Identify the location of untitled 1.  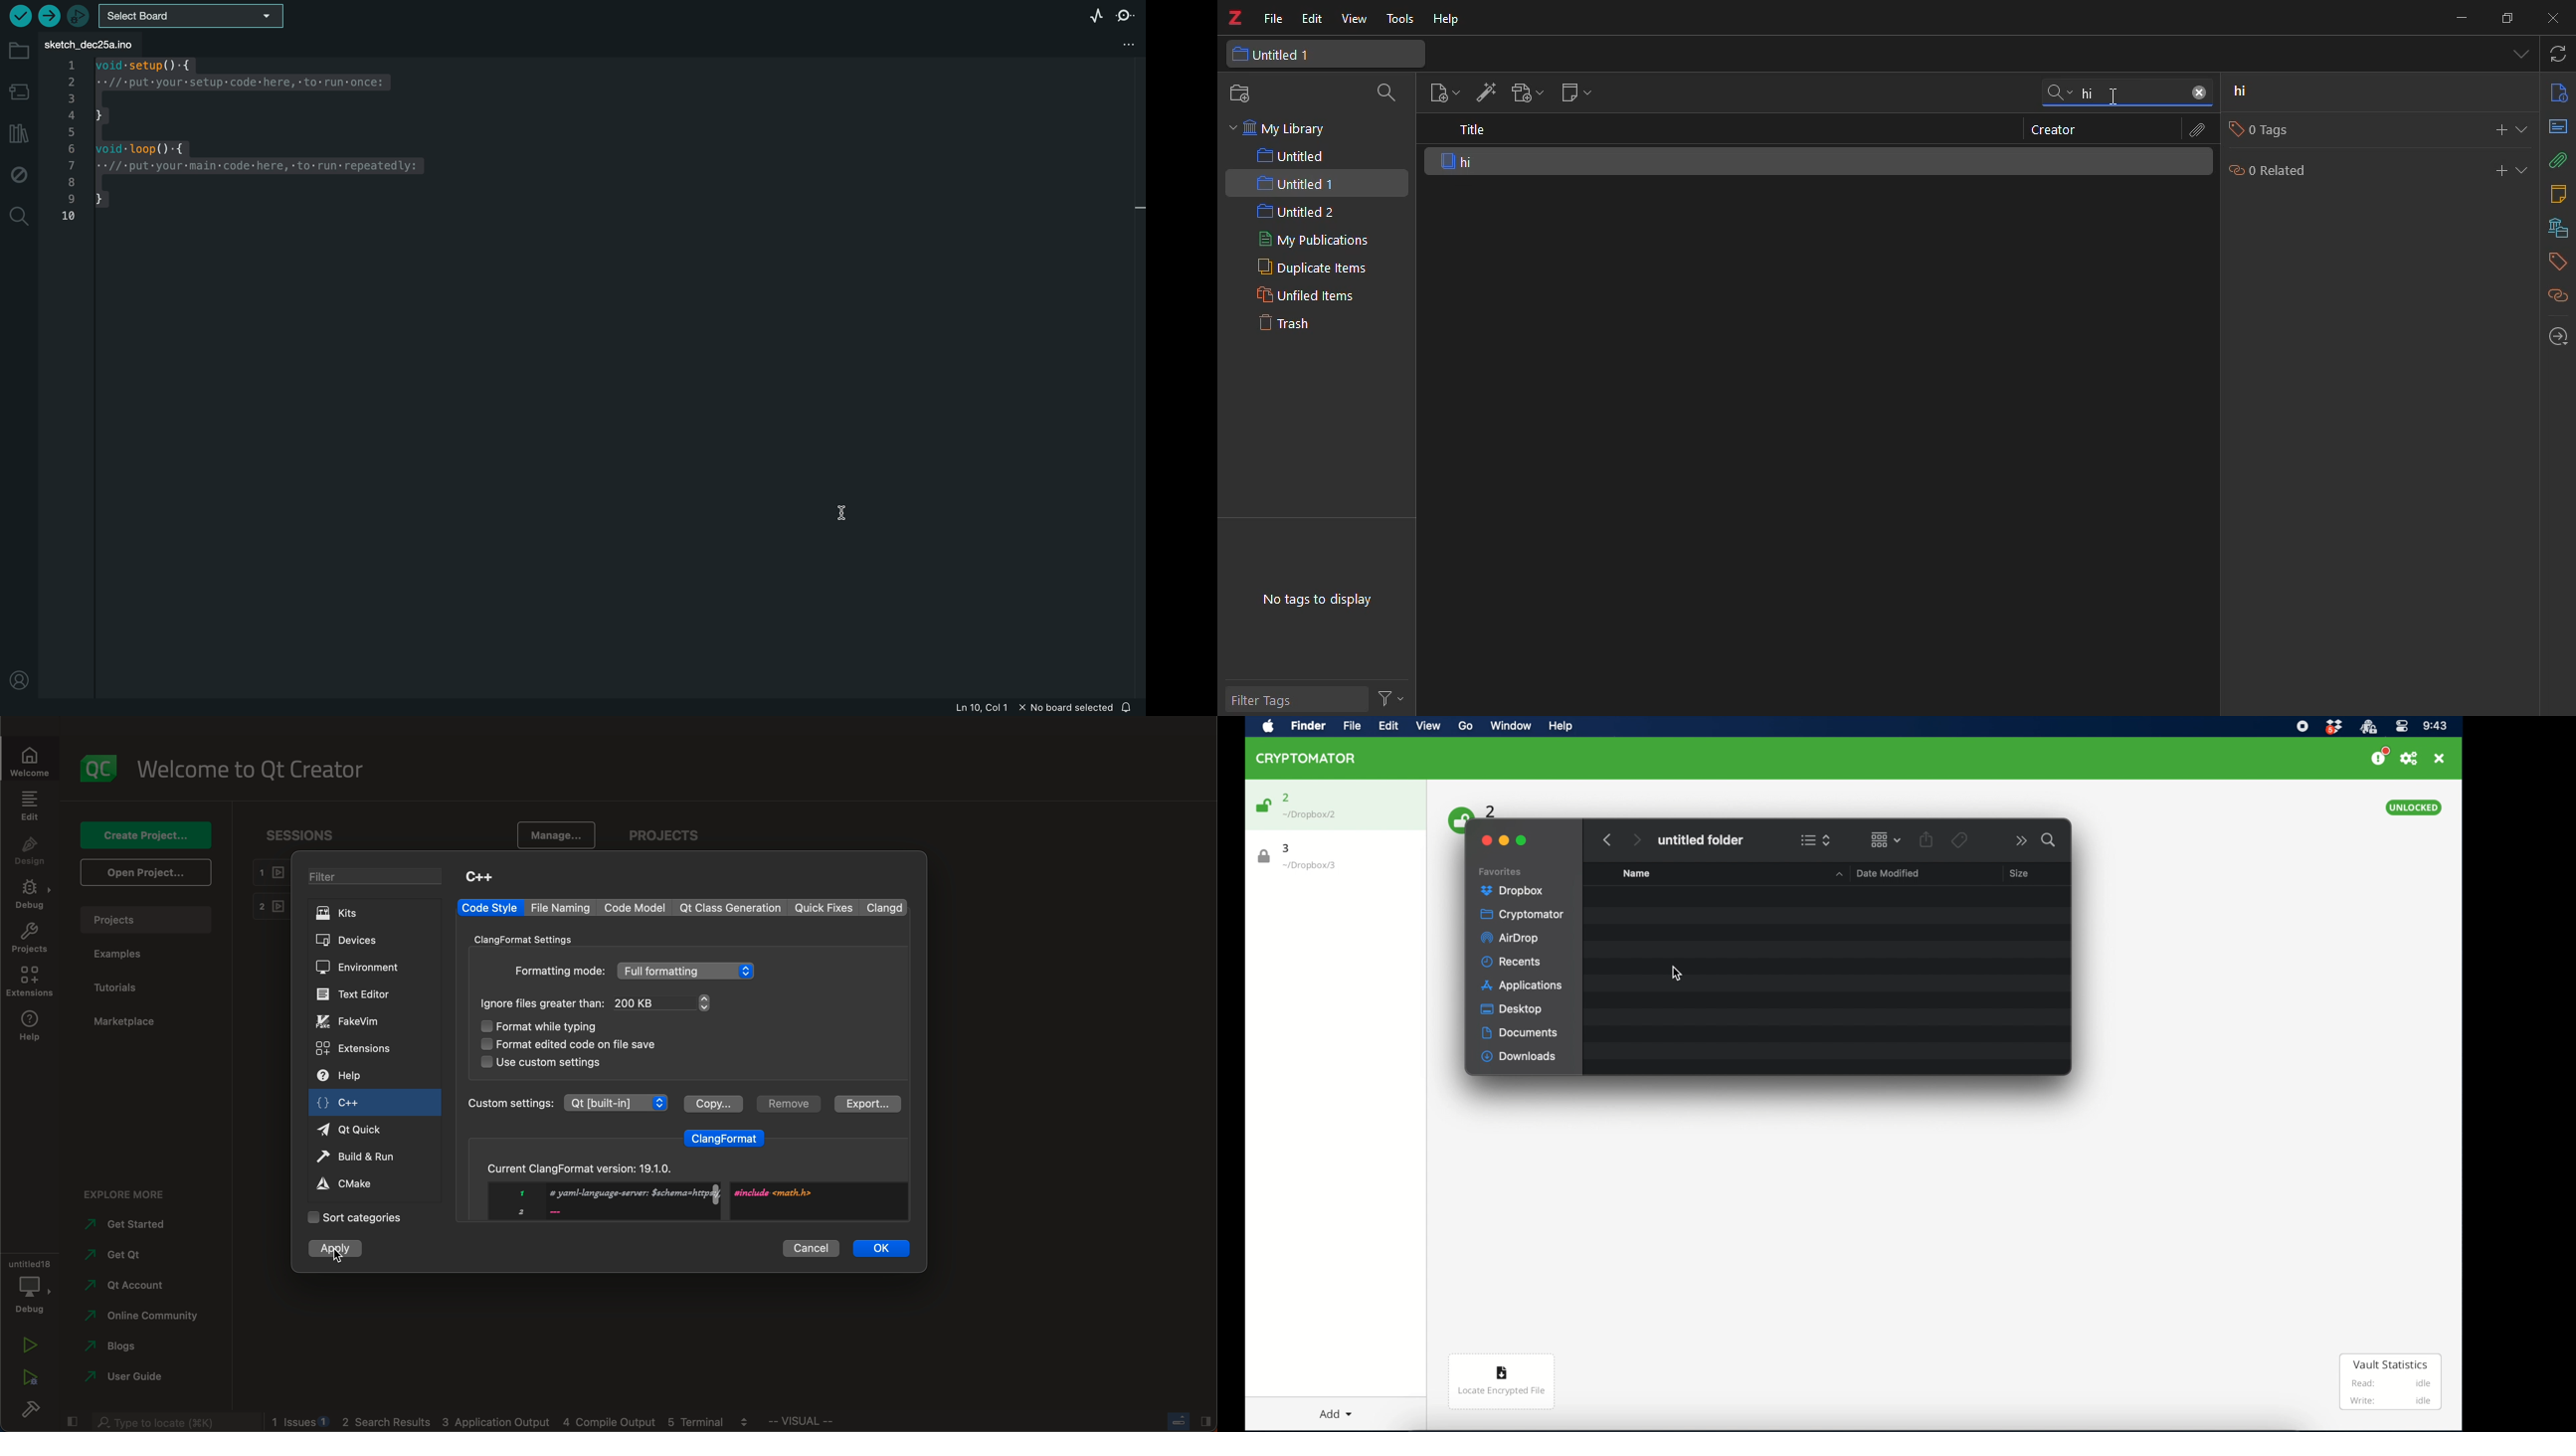
(1274, 54).